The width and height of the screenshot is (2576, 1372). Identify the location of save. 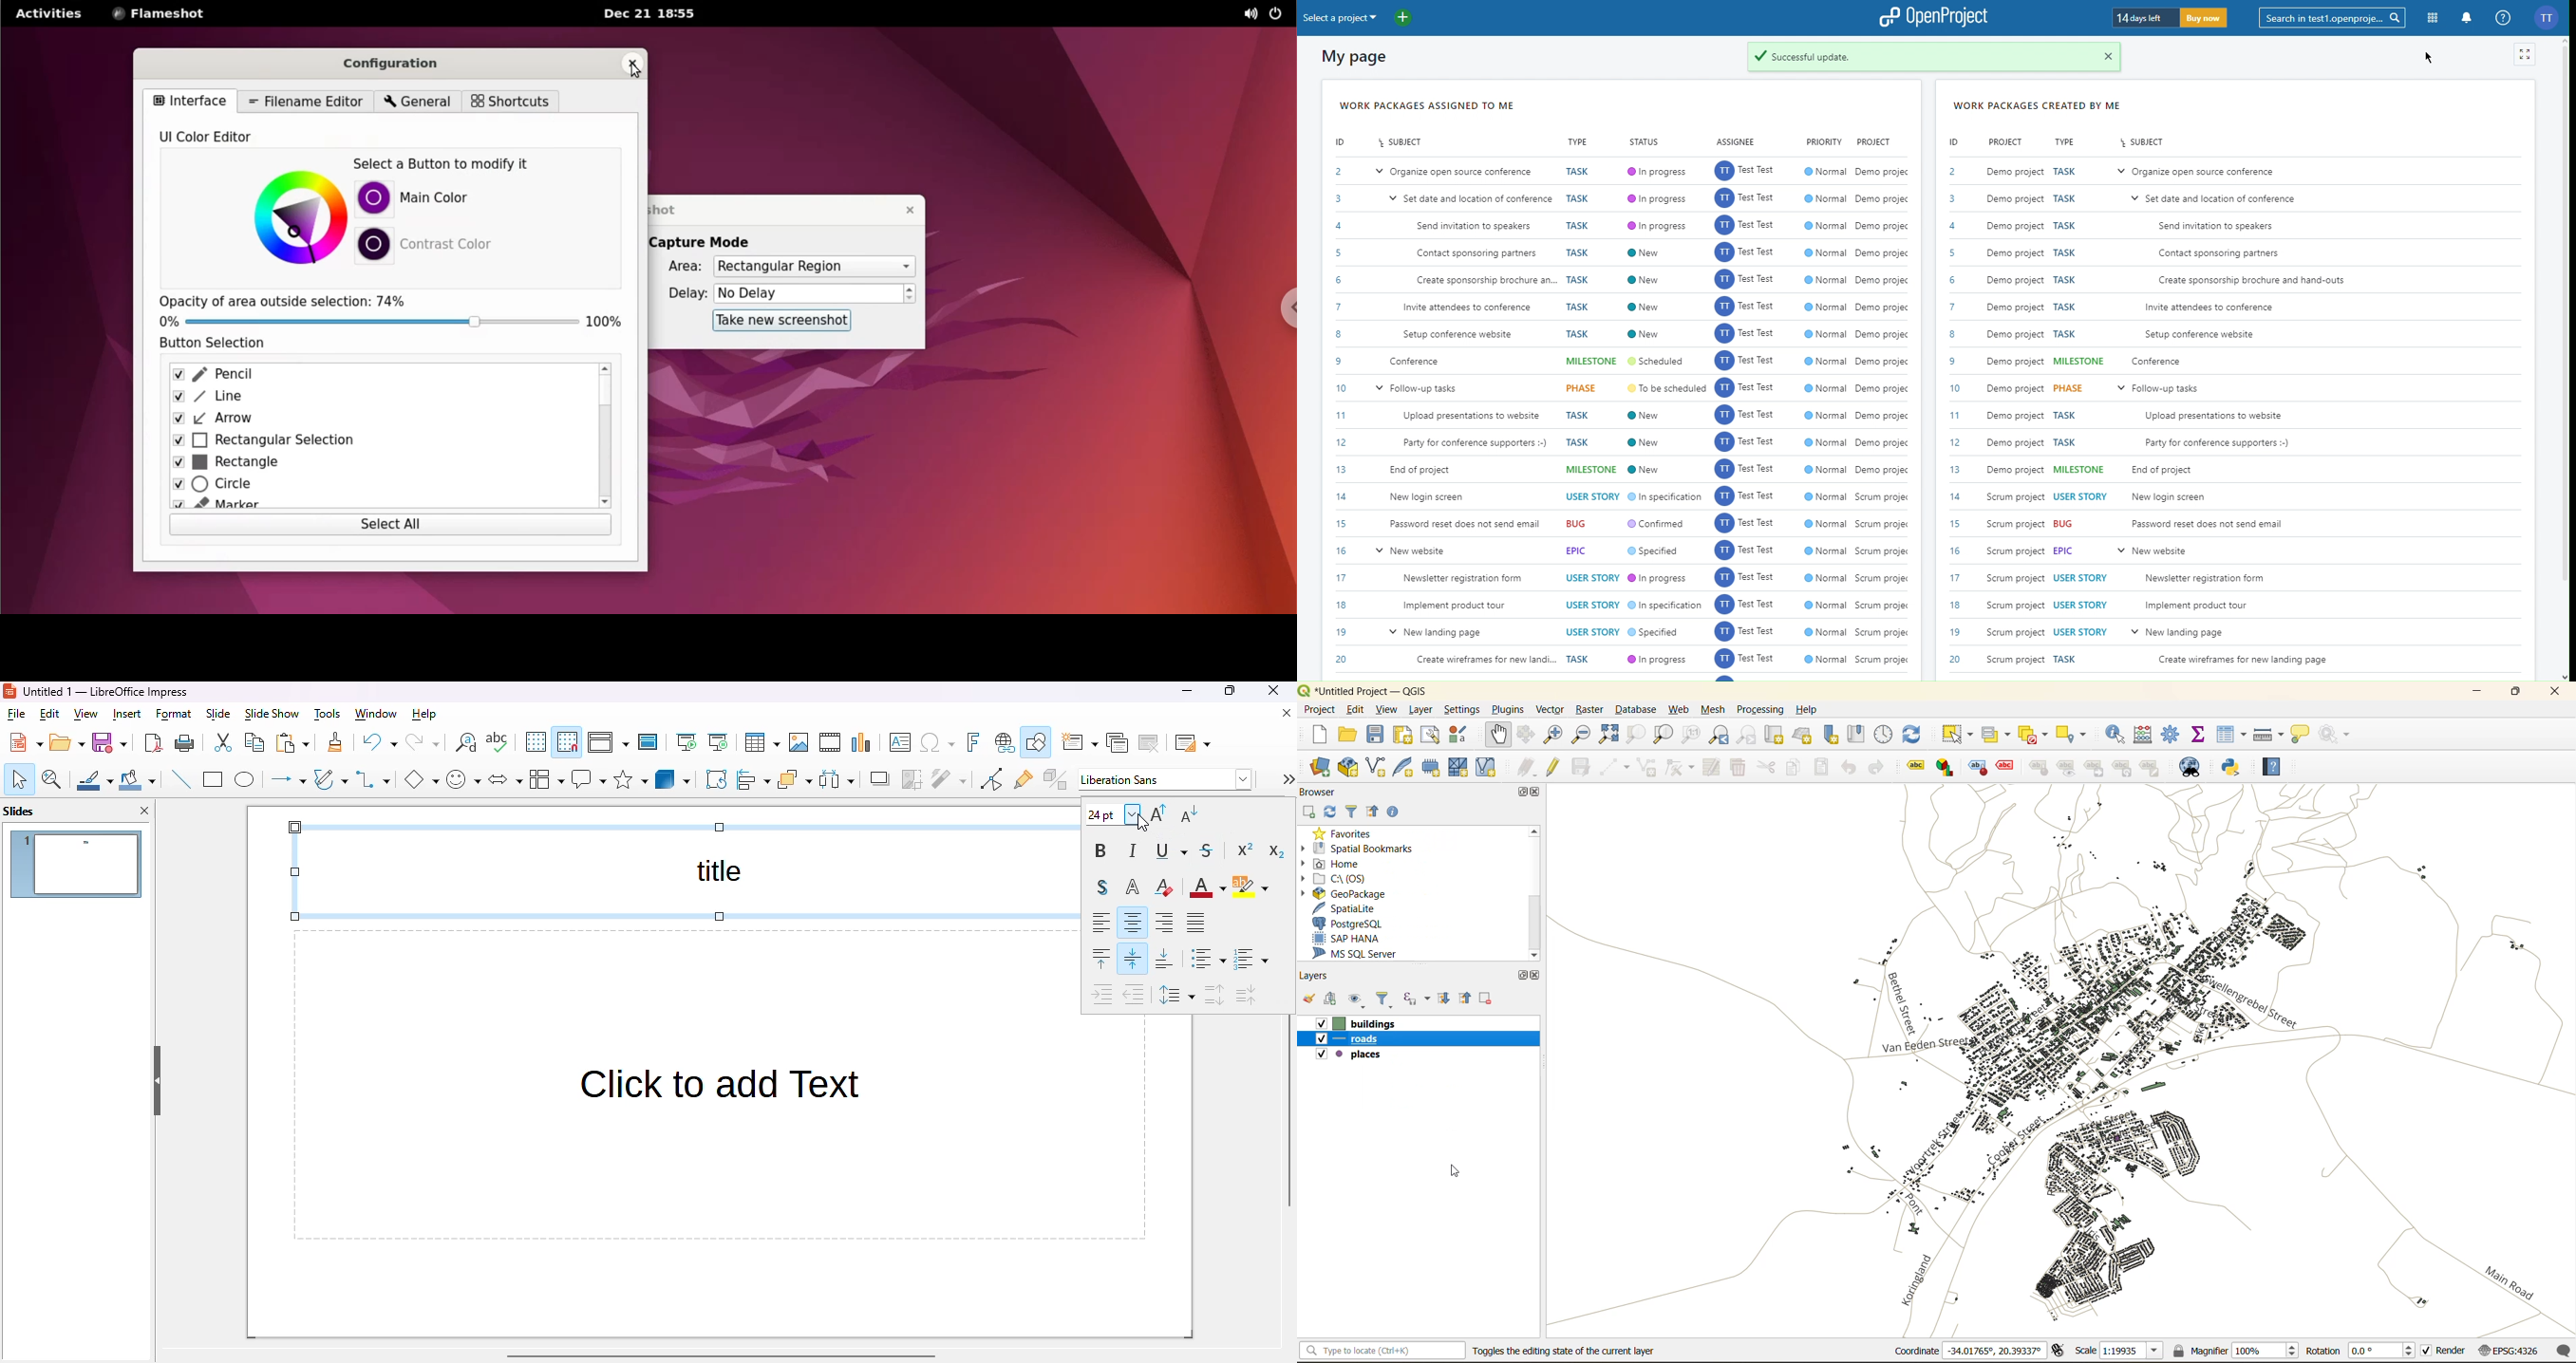
(109, 742).